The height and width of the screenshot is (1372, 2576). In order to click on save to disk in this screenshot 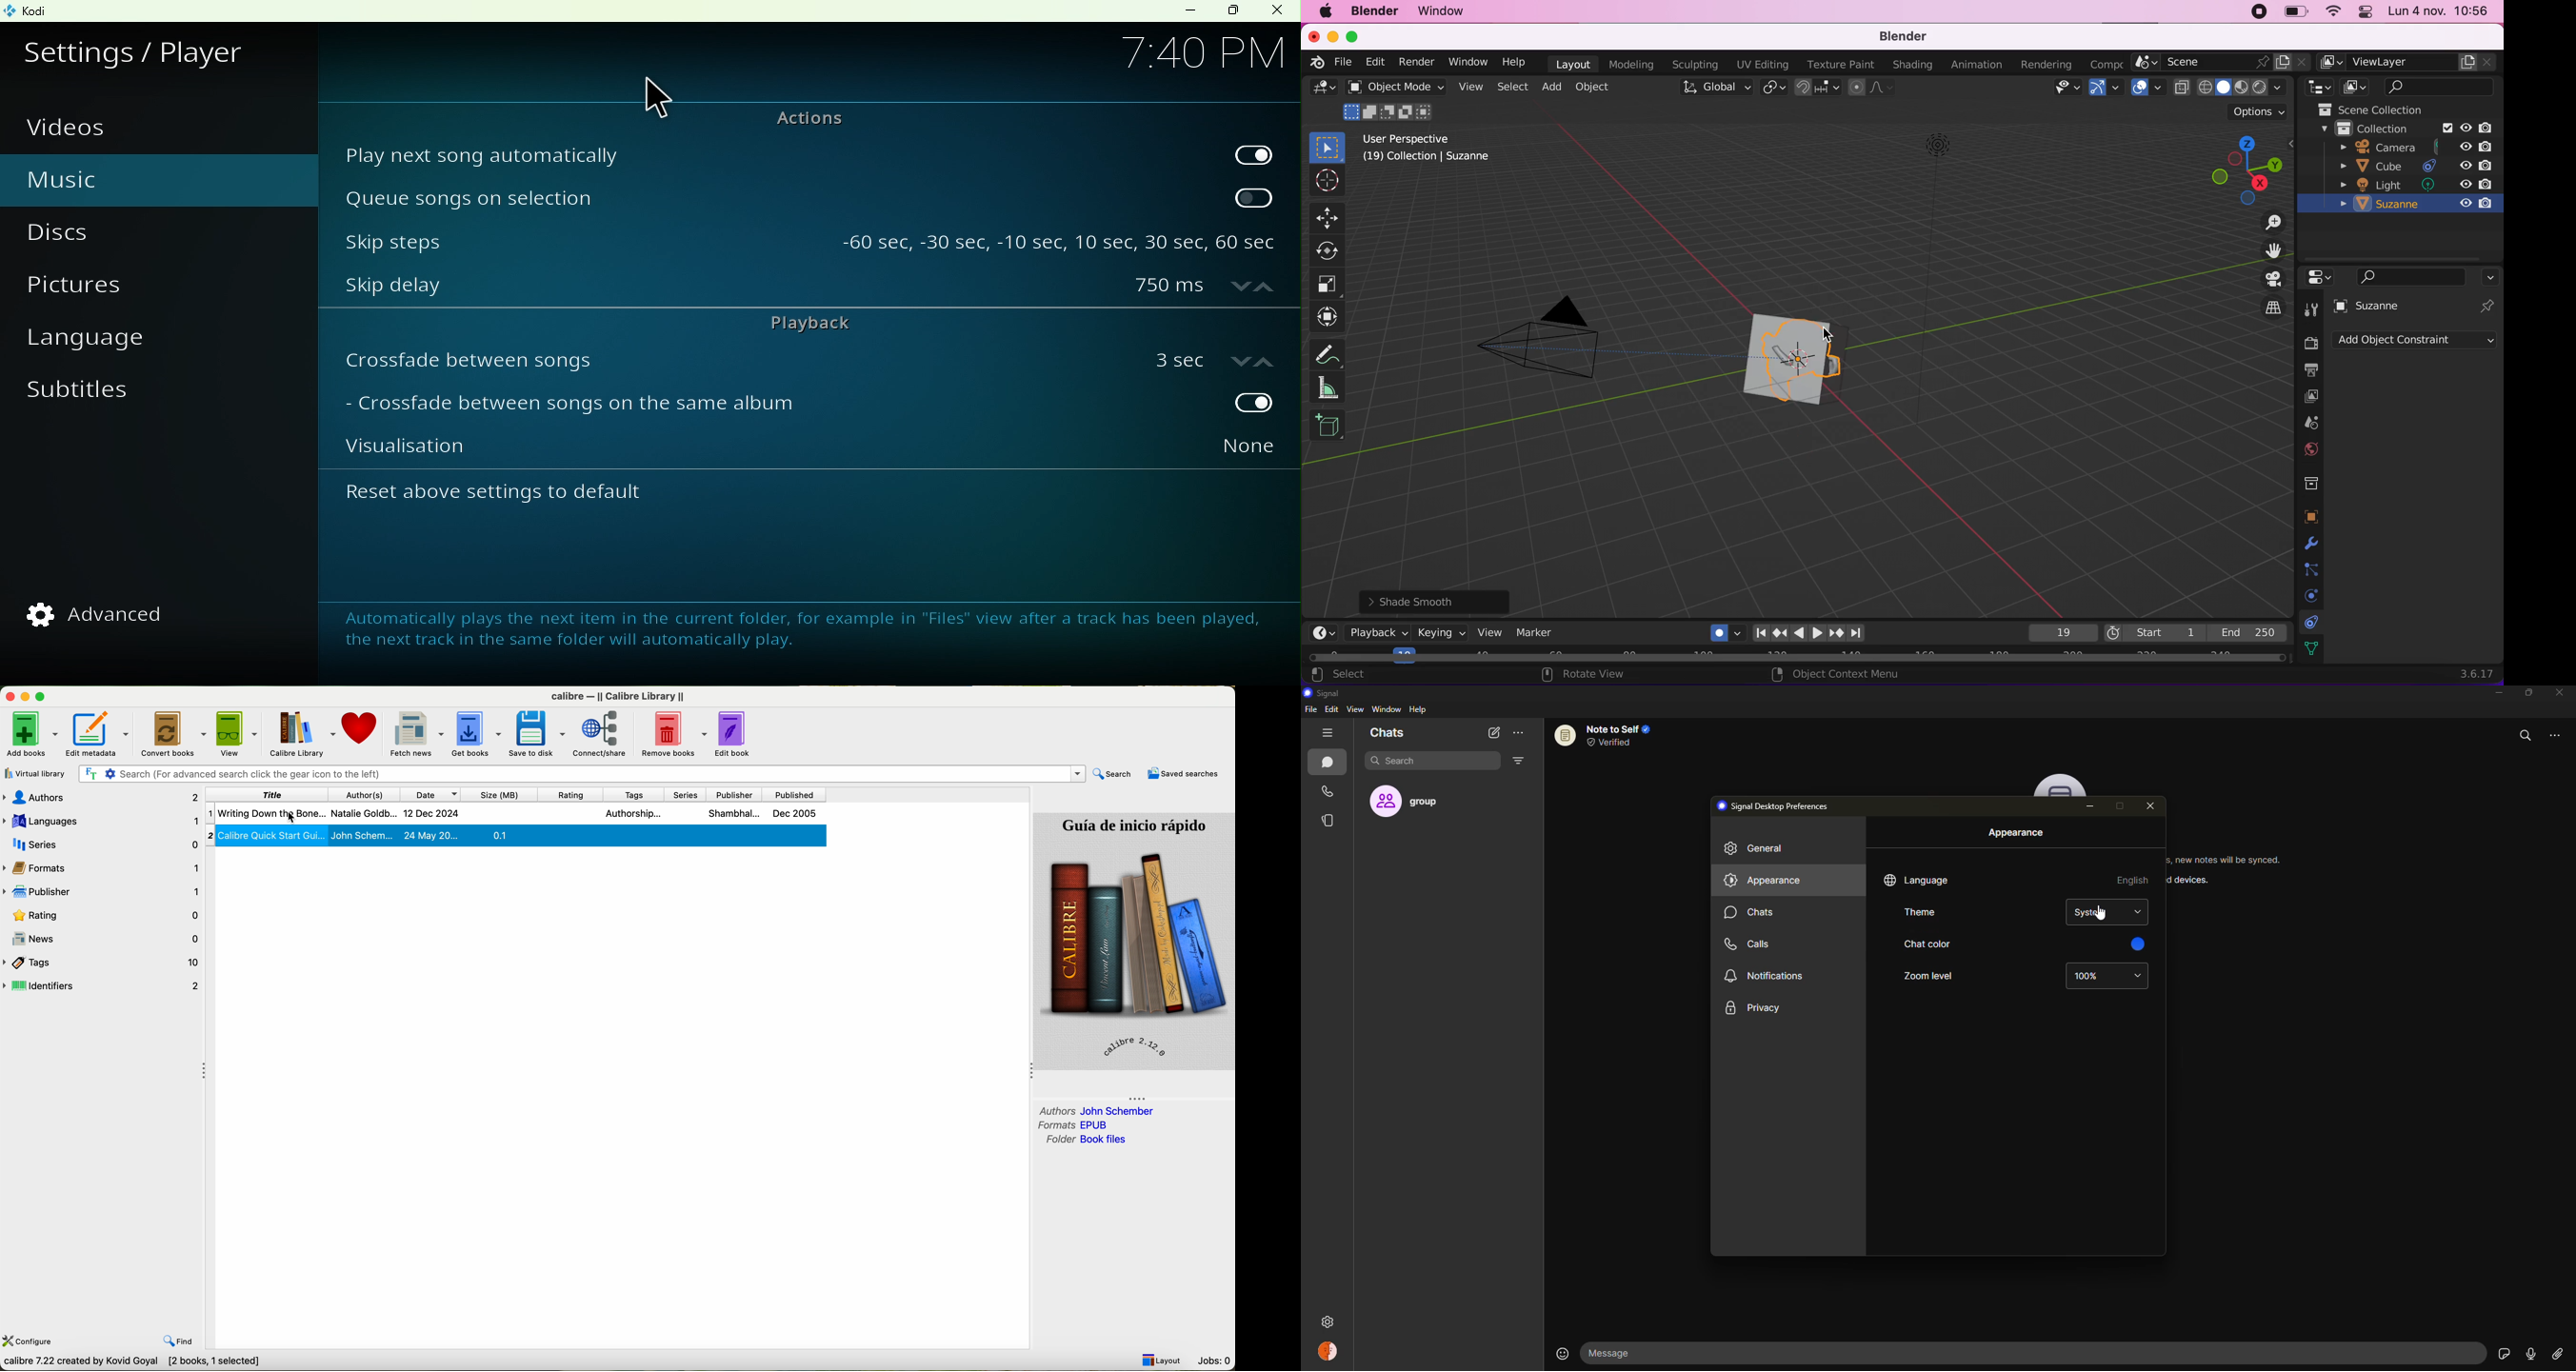, I will do `click(539, 733)`.